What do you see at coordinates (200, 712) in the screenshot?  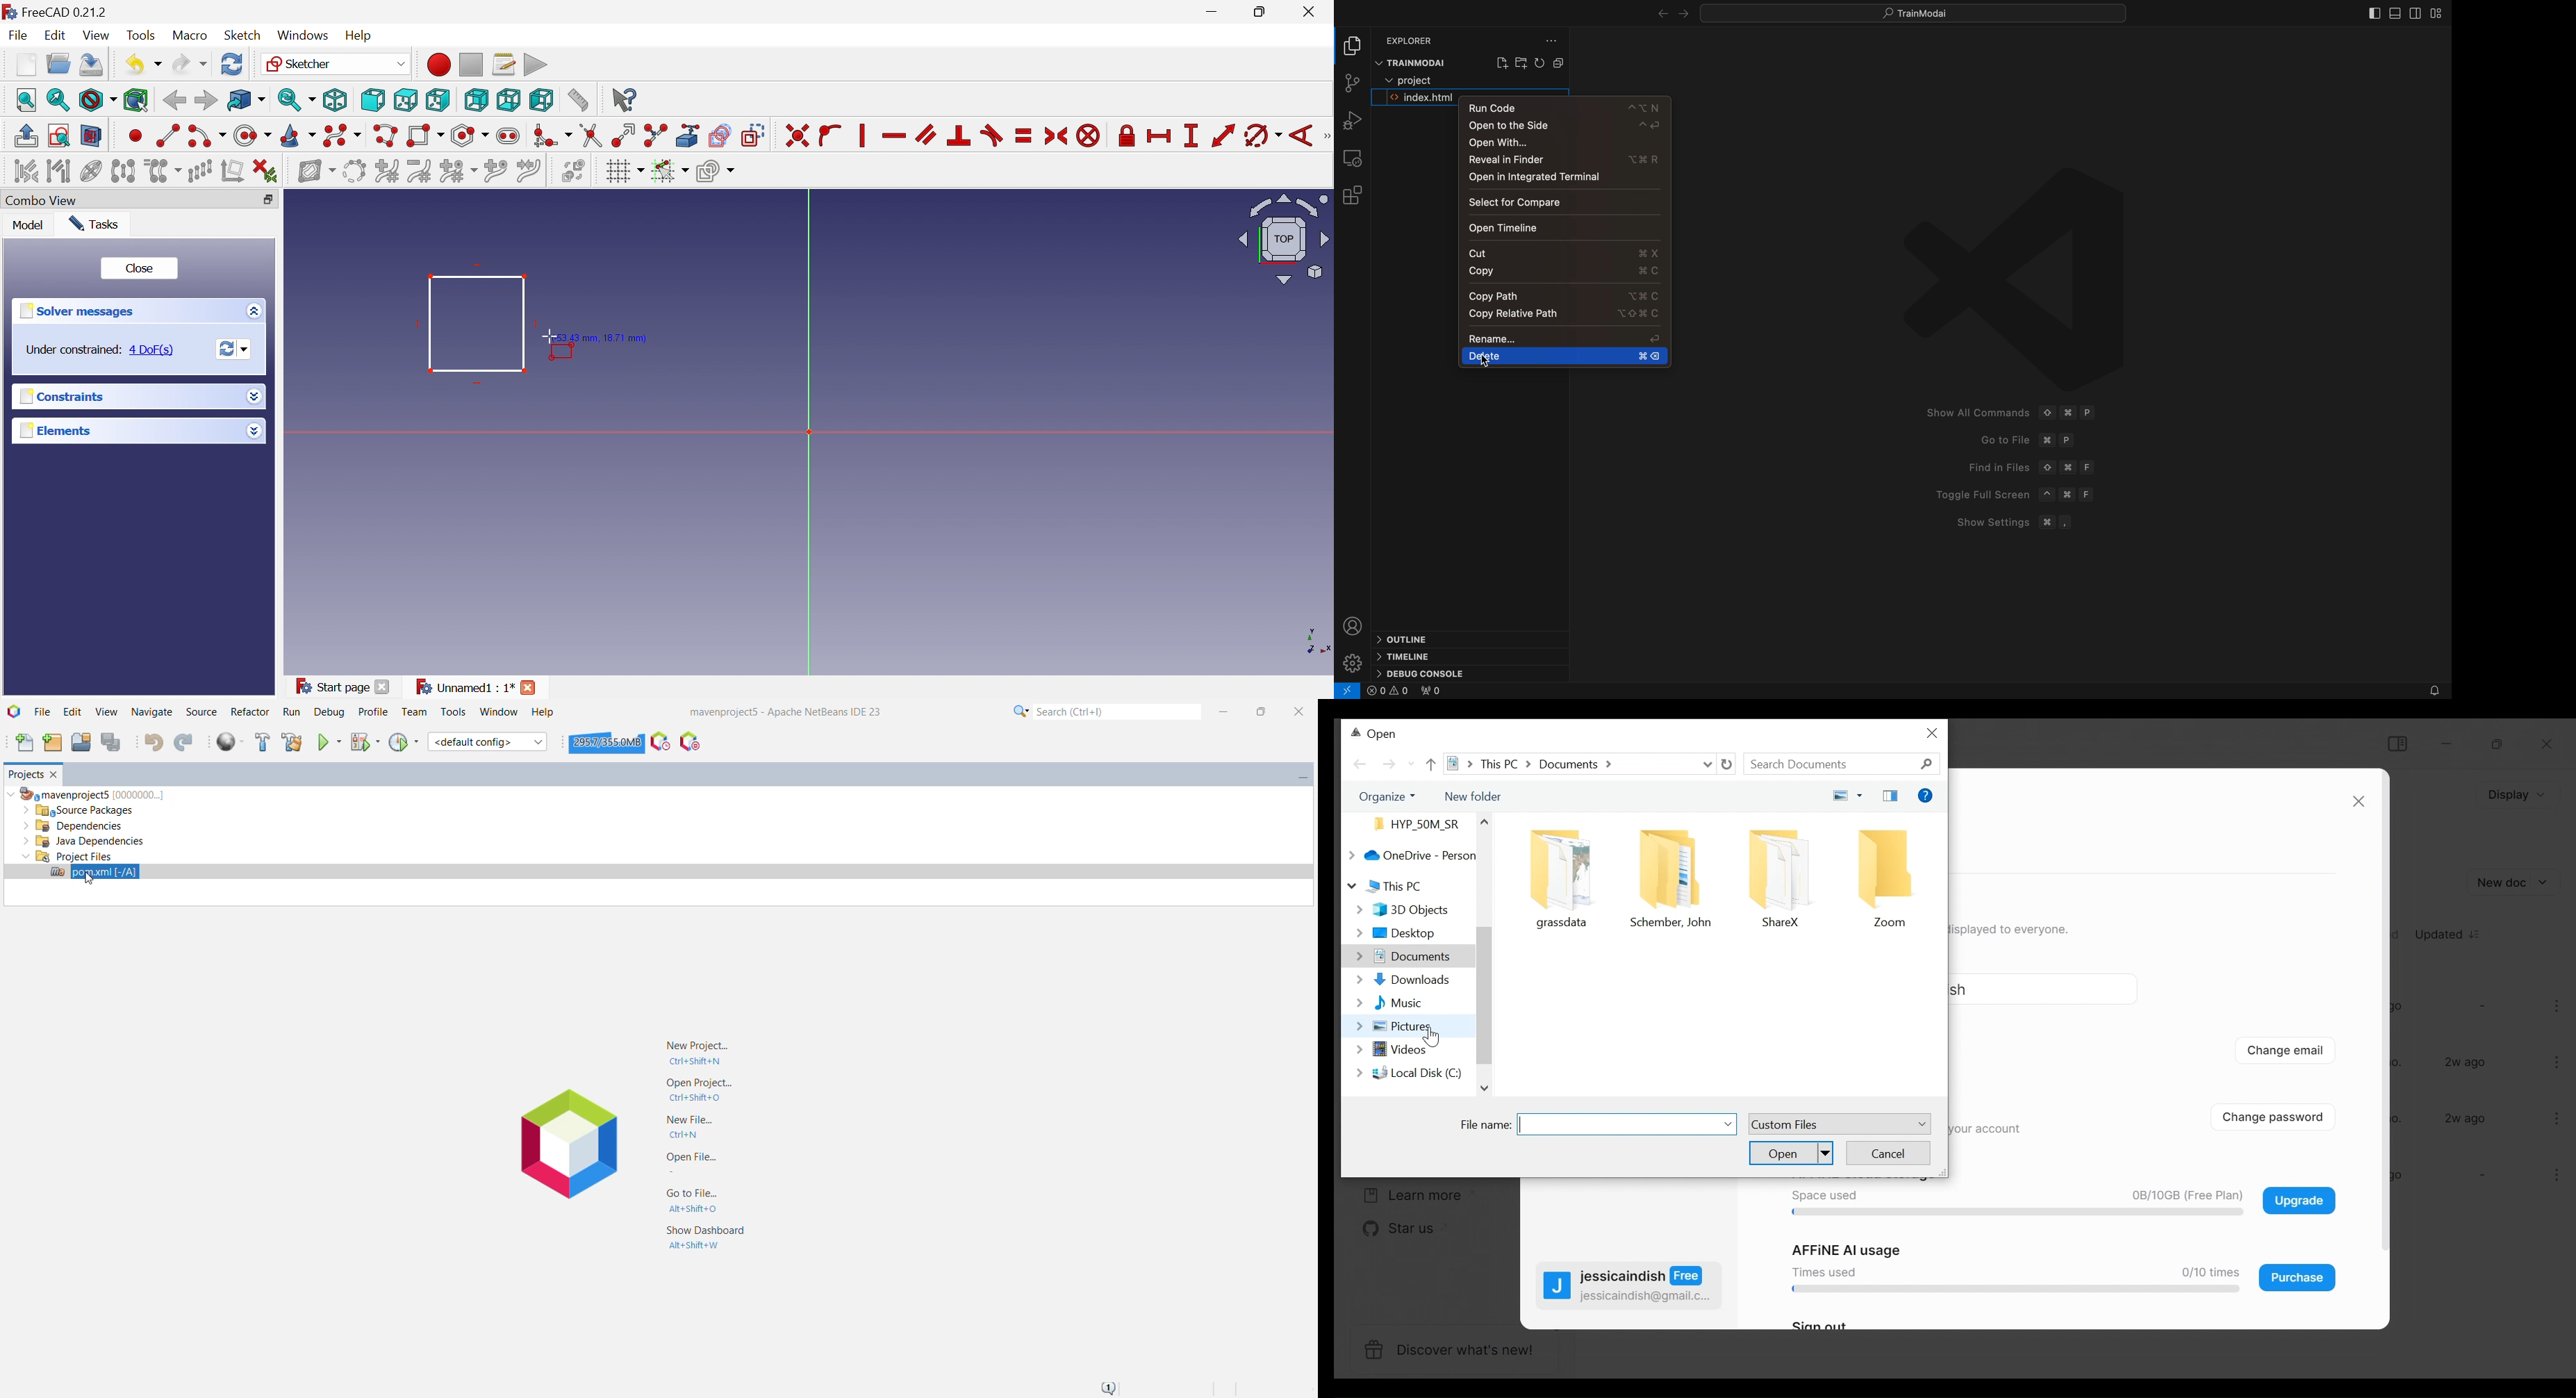 I see `Source` at bounding box center [200, 712].